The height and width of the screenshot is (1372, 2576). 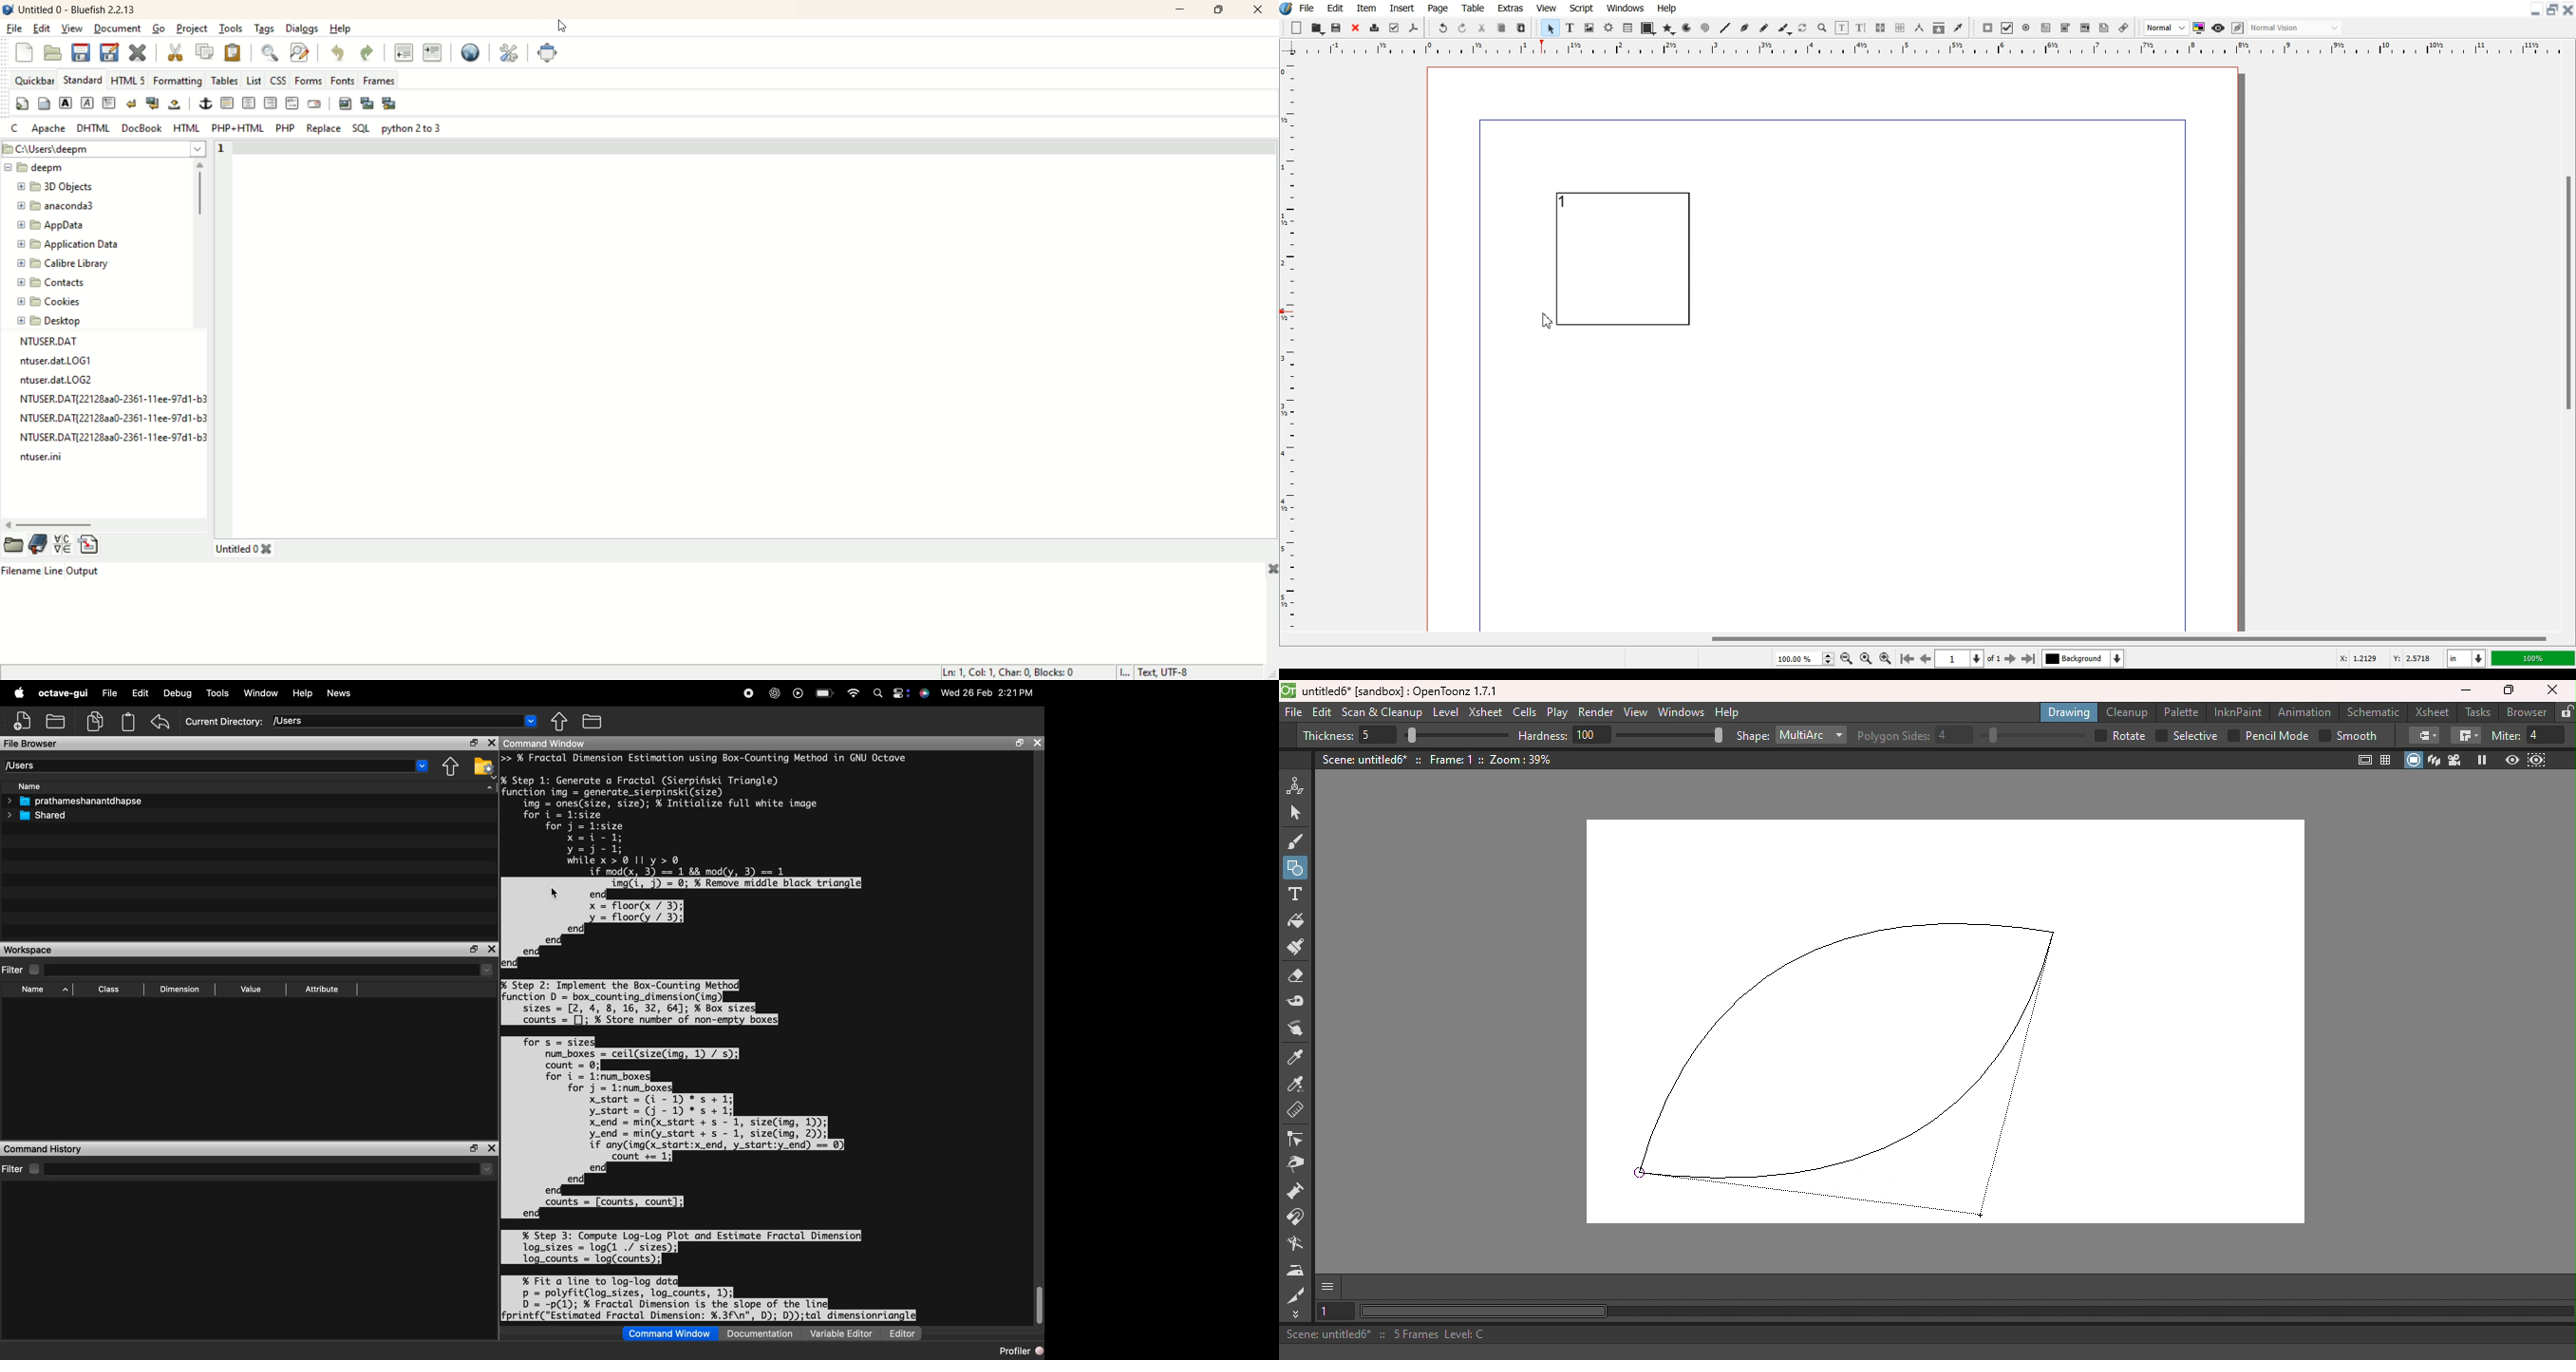 What do you see at coordinates (1294, 1110) in the screenshot?
I see `Ruler tool` at bounding box center [1294, 1110].